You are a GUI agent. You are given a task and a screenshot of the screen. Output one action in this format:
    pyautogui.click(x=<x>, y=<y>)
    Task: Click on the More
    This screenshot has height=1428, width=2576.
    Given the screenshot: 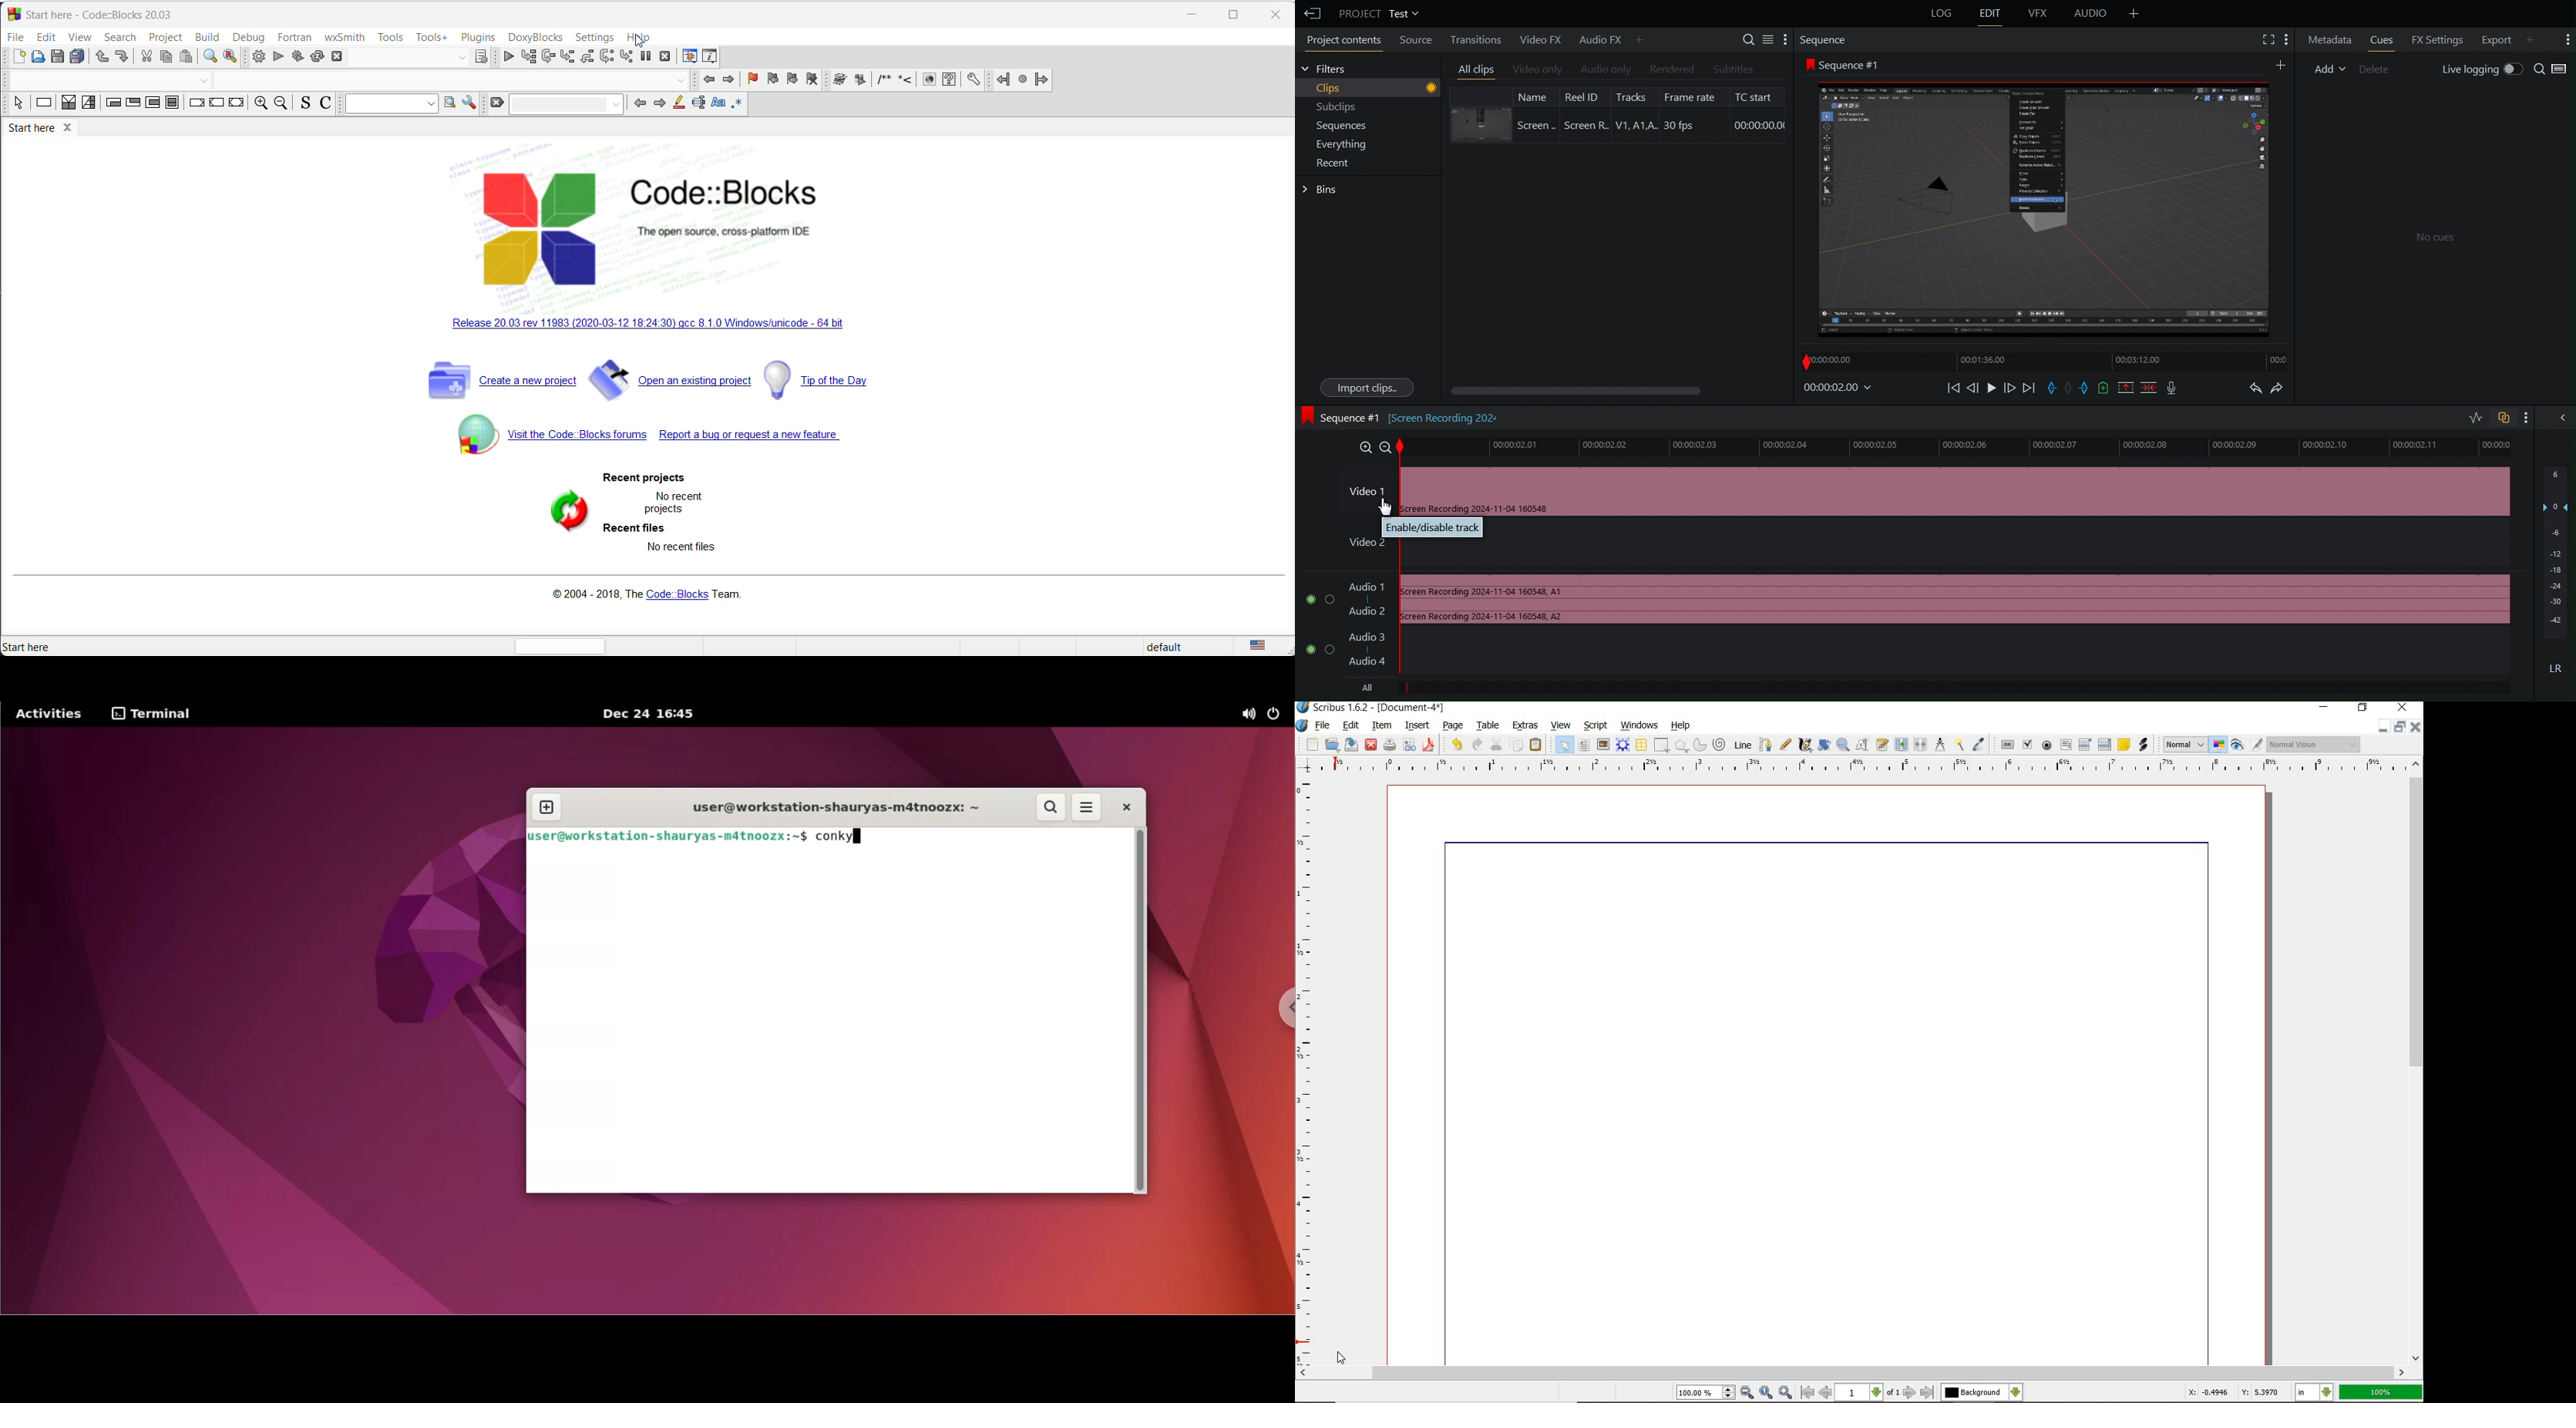 What is the action you would take?
    pyautogui.click(x=2532, y=417)
    